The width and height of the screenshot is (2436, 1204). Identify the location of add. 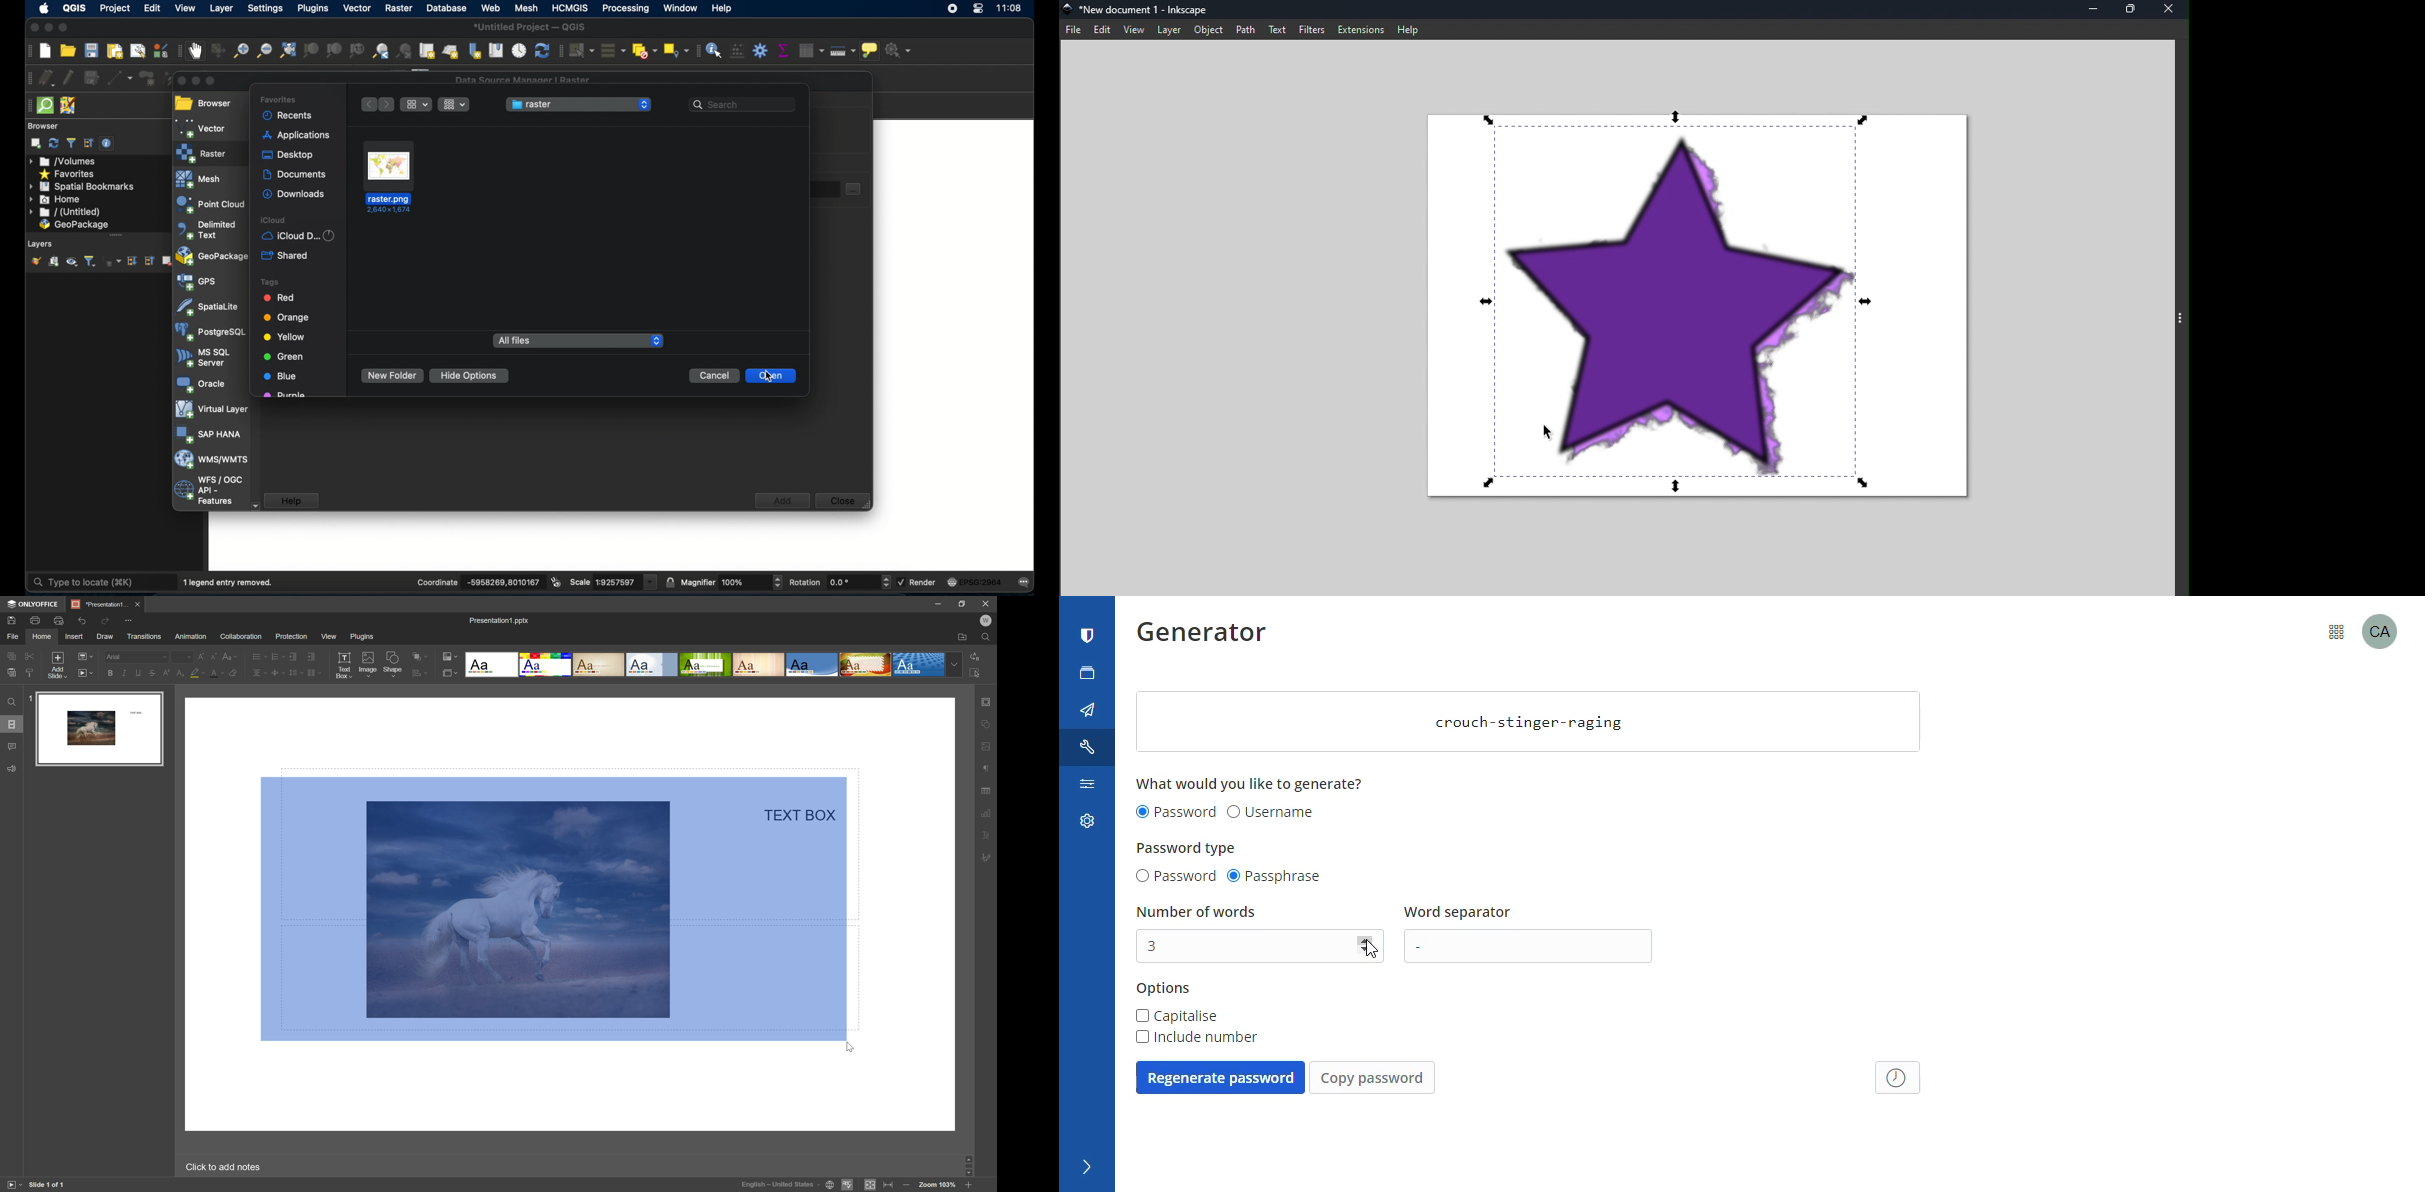
(781, 501).